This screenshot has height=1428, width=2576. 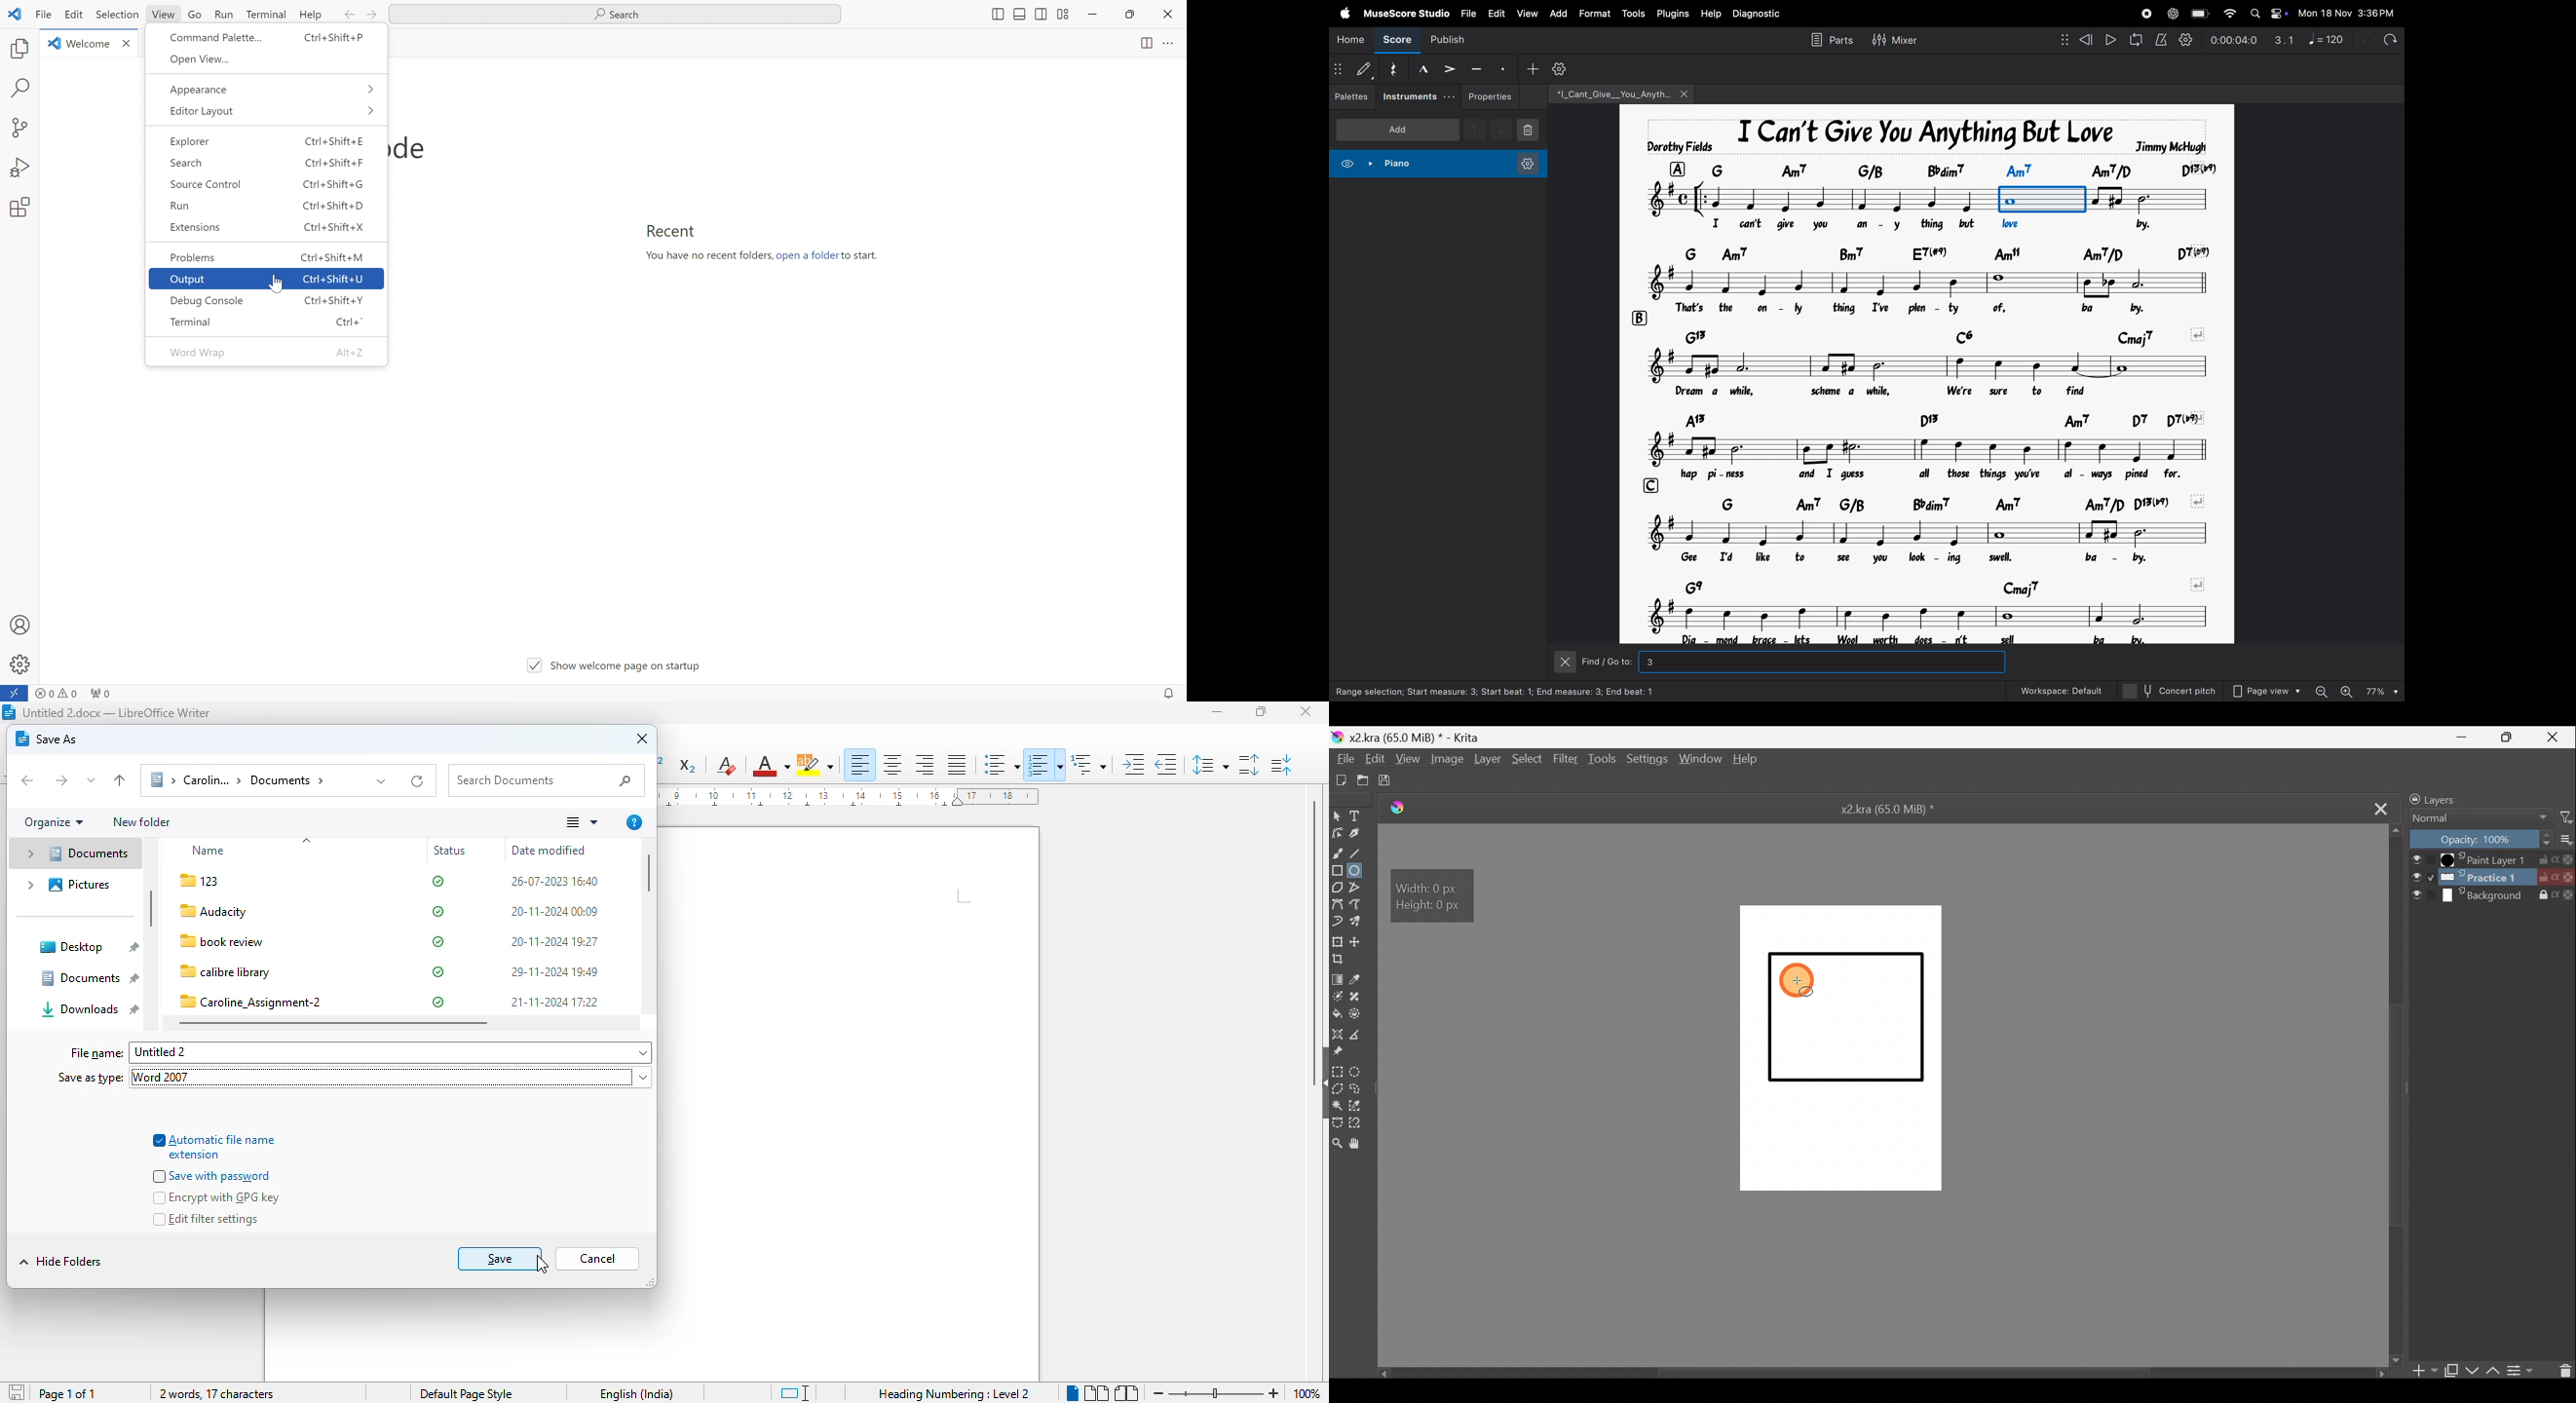 What do you see at coordinates (1926, 225) in the screenshot?
I see `lyrics` at bounding box center [1926, 225].